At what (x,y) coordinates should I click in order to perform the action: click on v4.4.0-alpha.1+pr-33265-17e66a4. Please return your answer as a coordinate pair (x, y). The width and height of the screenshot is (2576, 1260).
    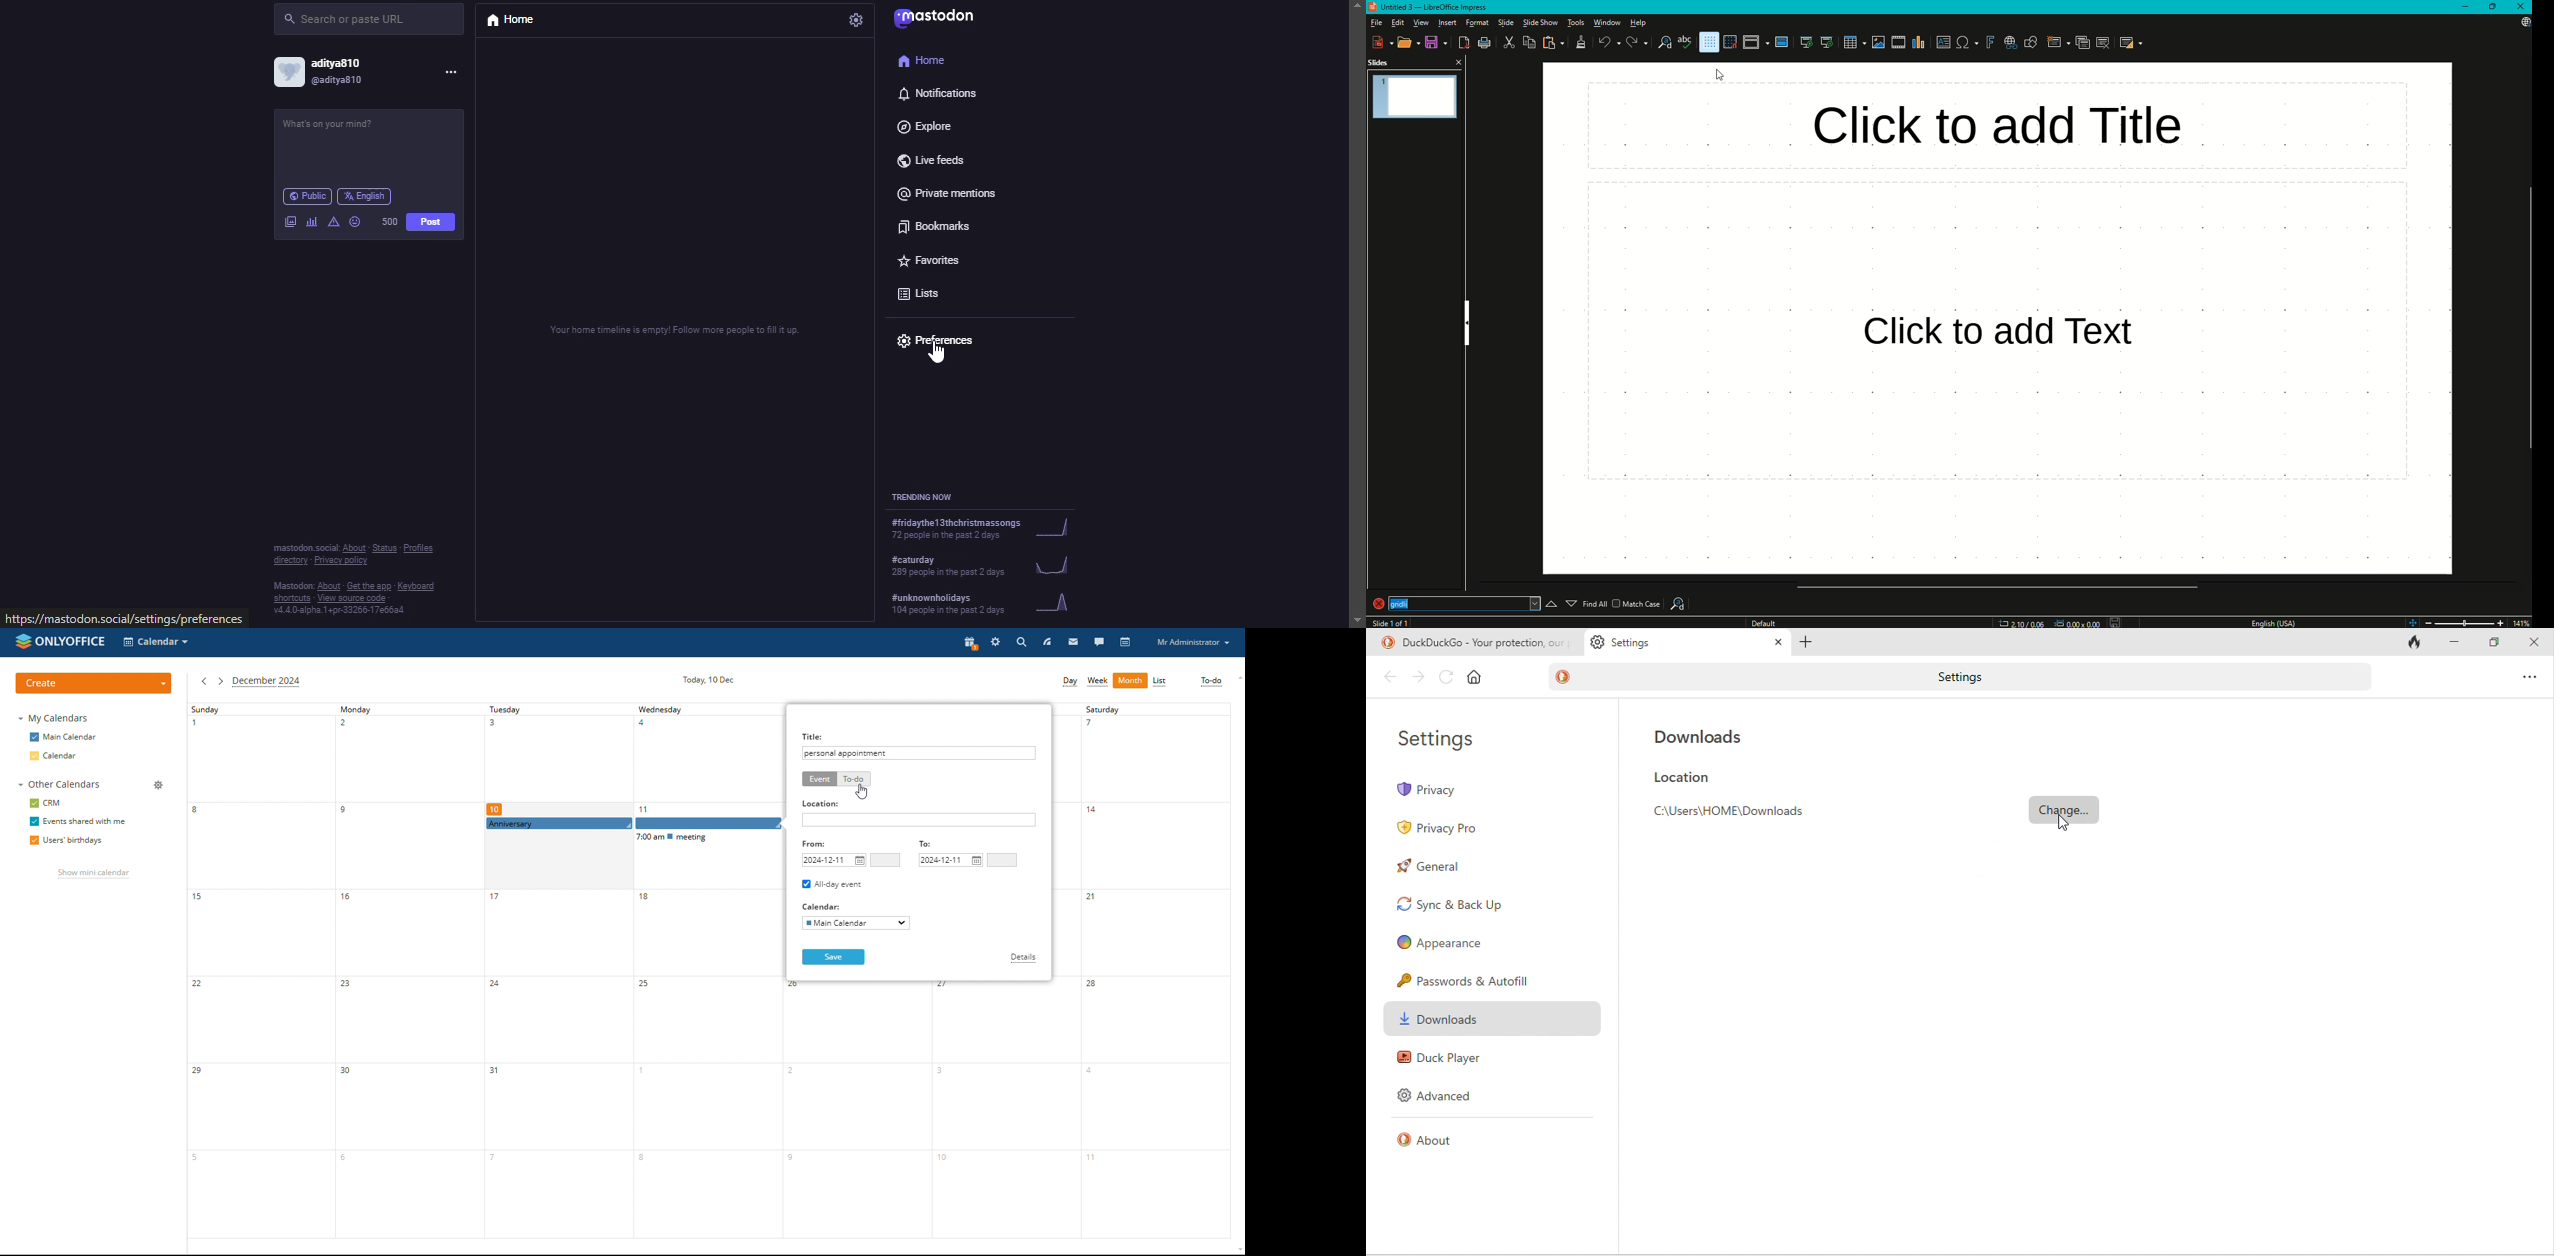
    Looking at the image, I should click on (338, 610).